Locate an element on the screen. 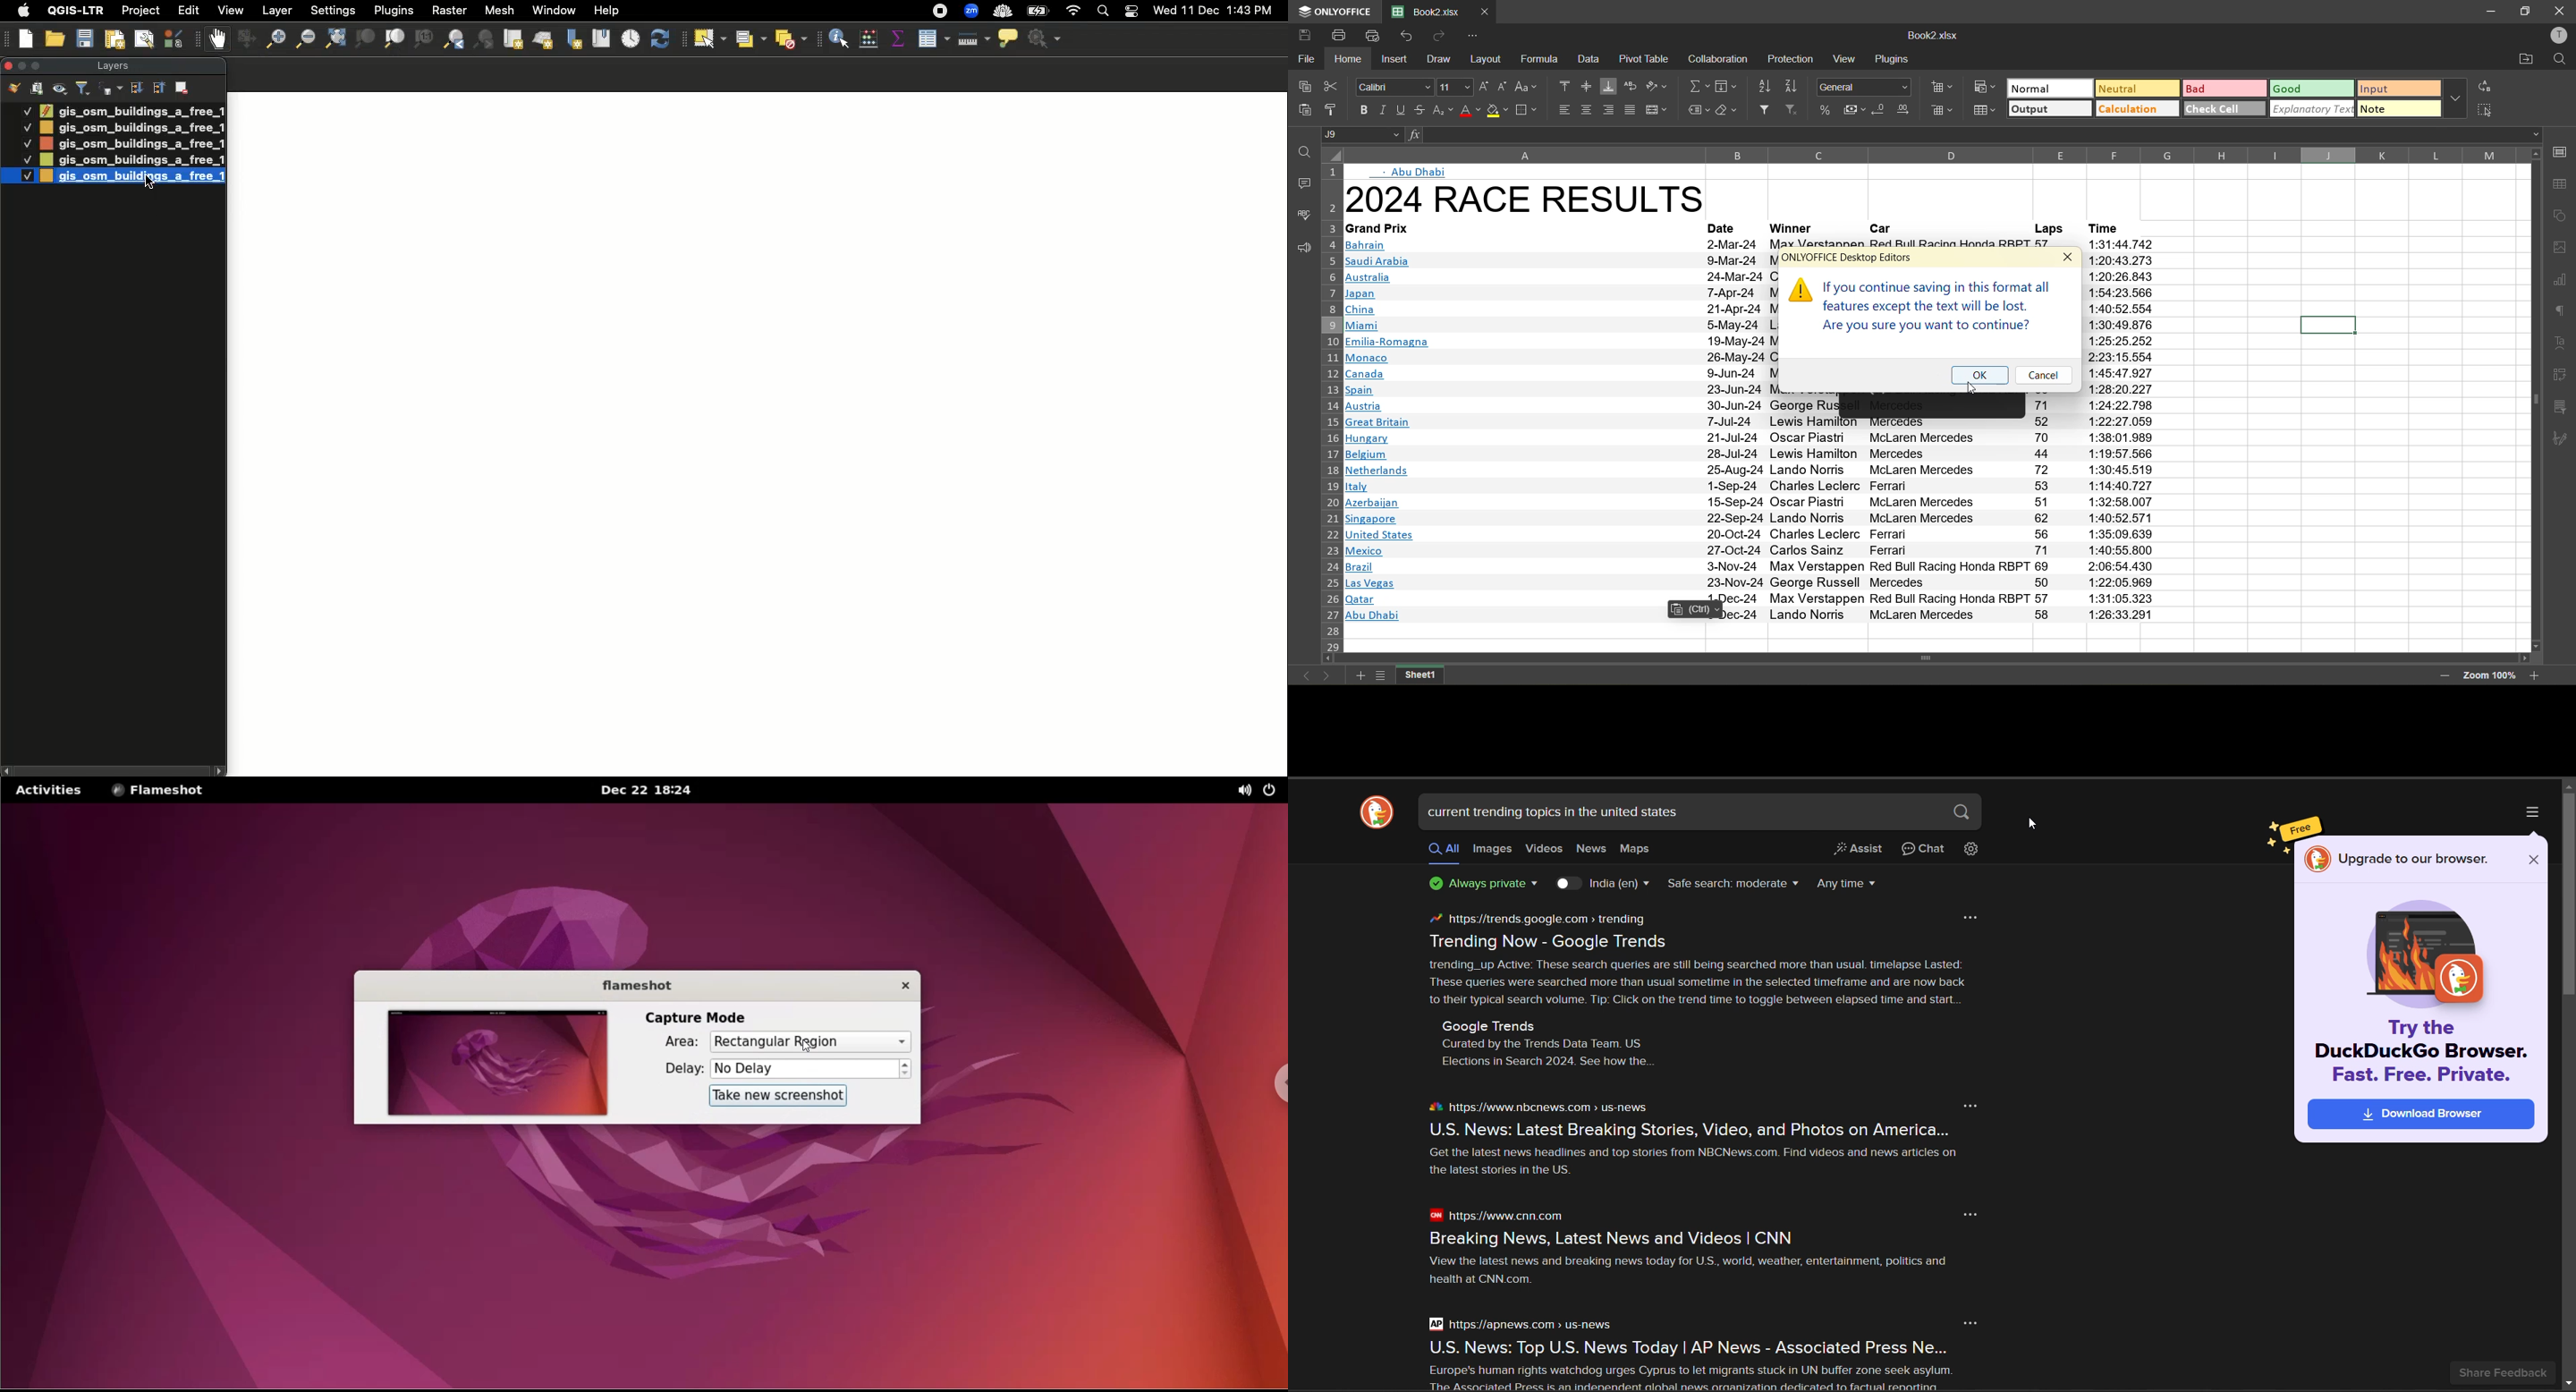 This screenshot has height=1400, width=2576. Cursor is located at coordinates (1970, 389).